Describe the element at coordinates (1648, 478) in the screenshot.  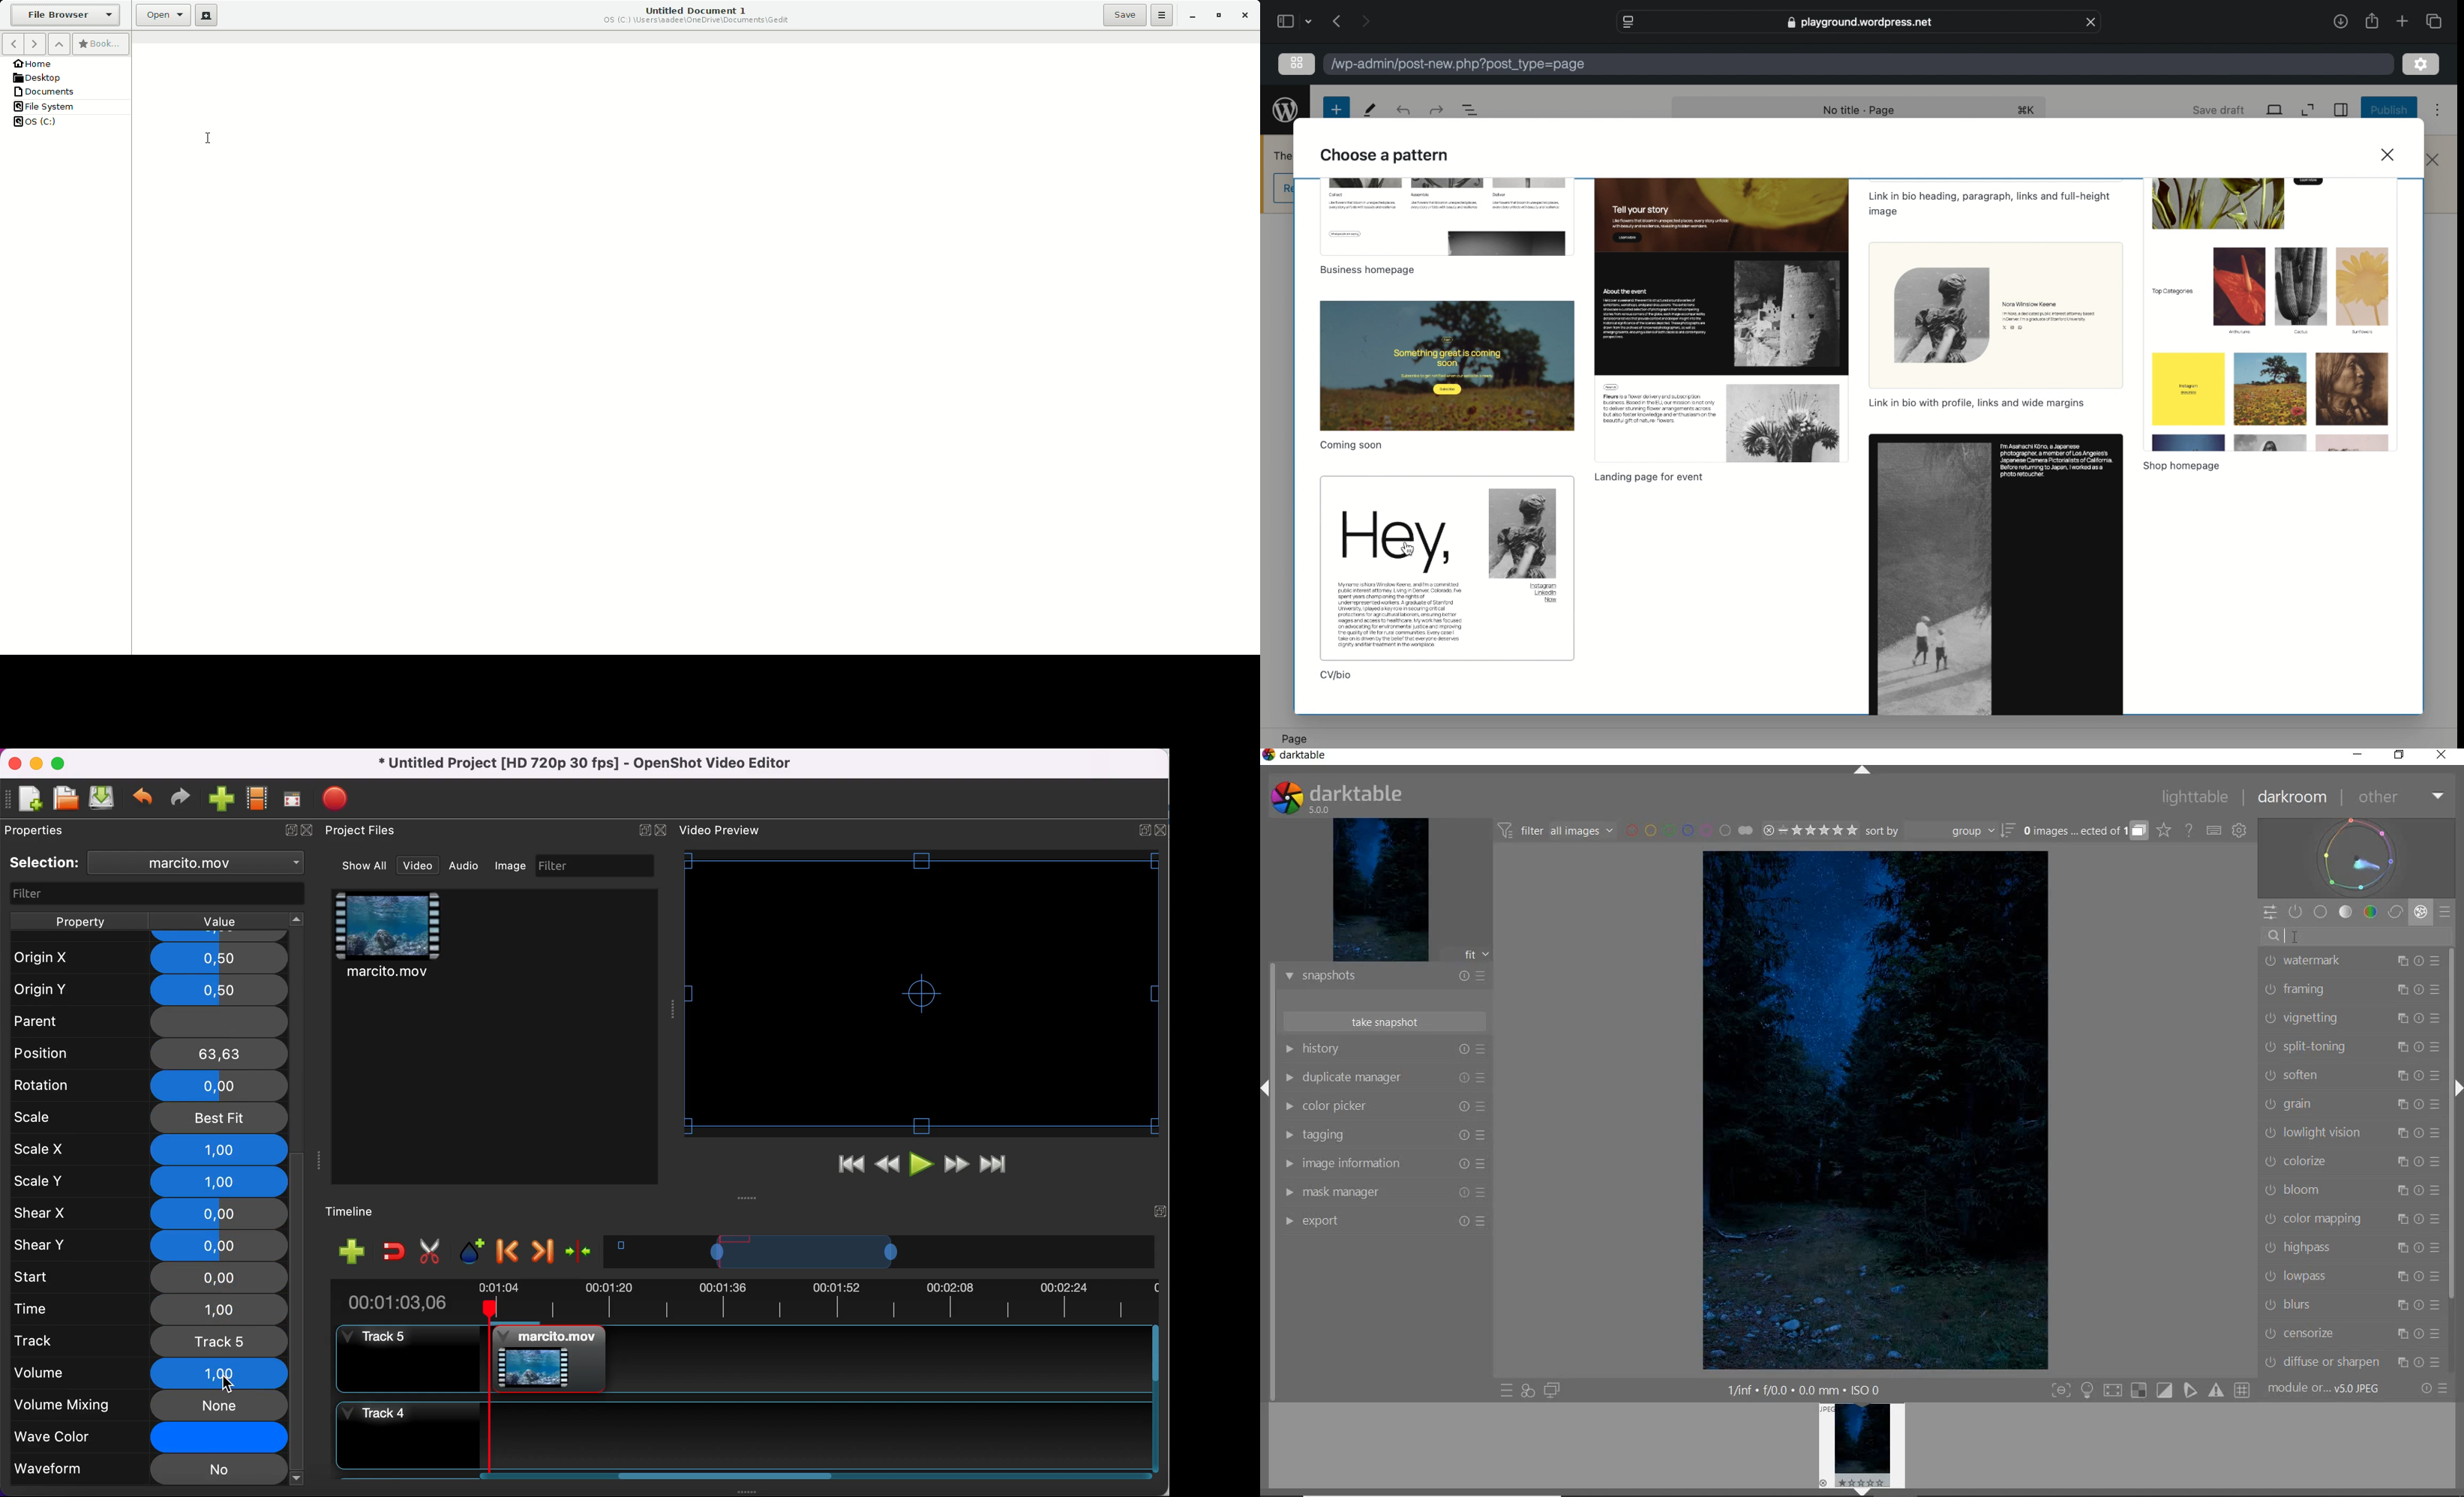
I see `landing page for event` at that location.